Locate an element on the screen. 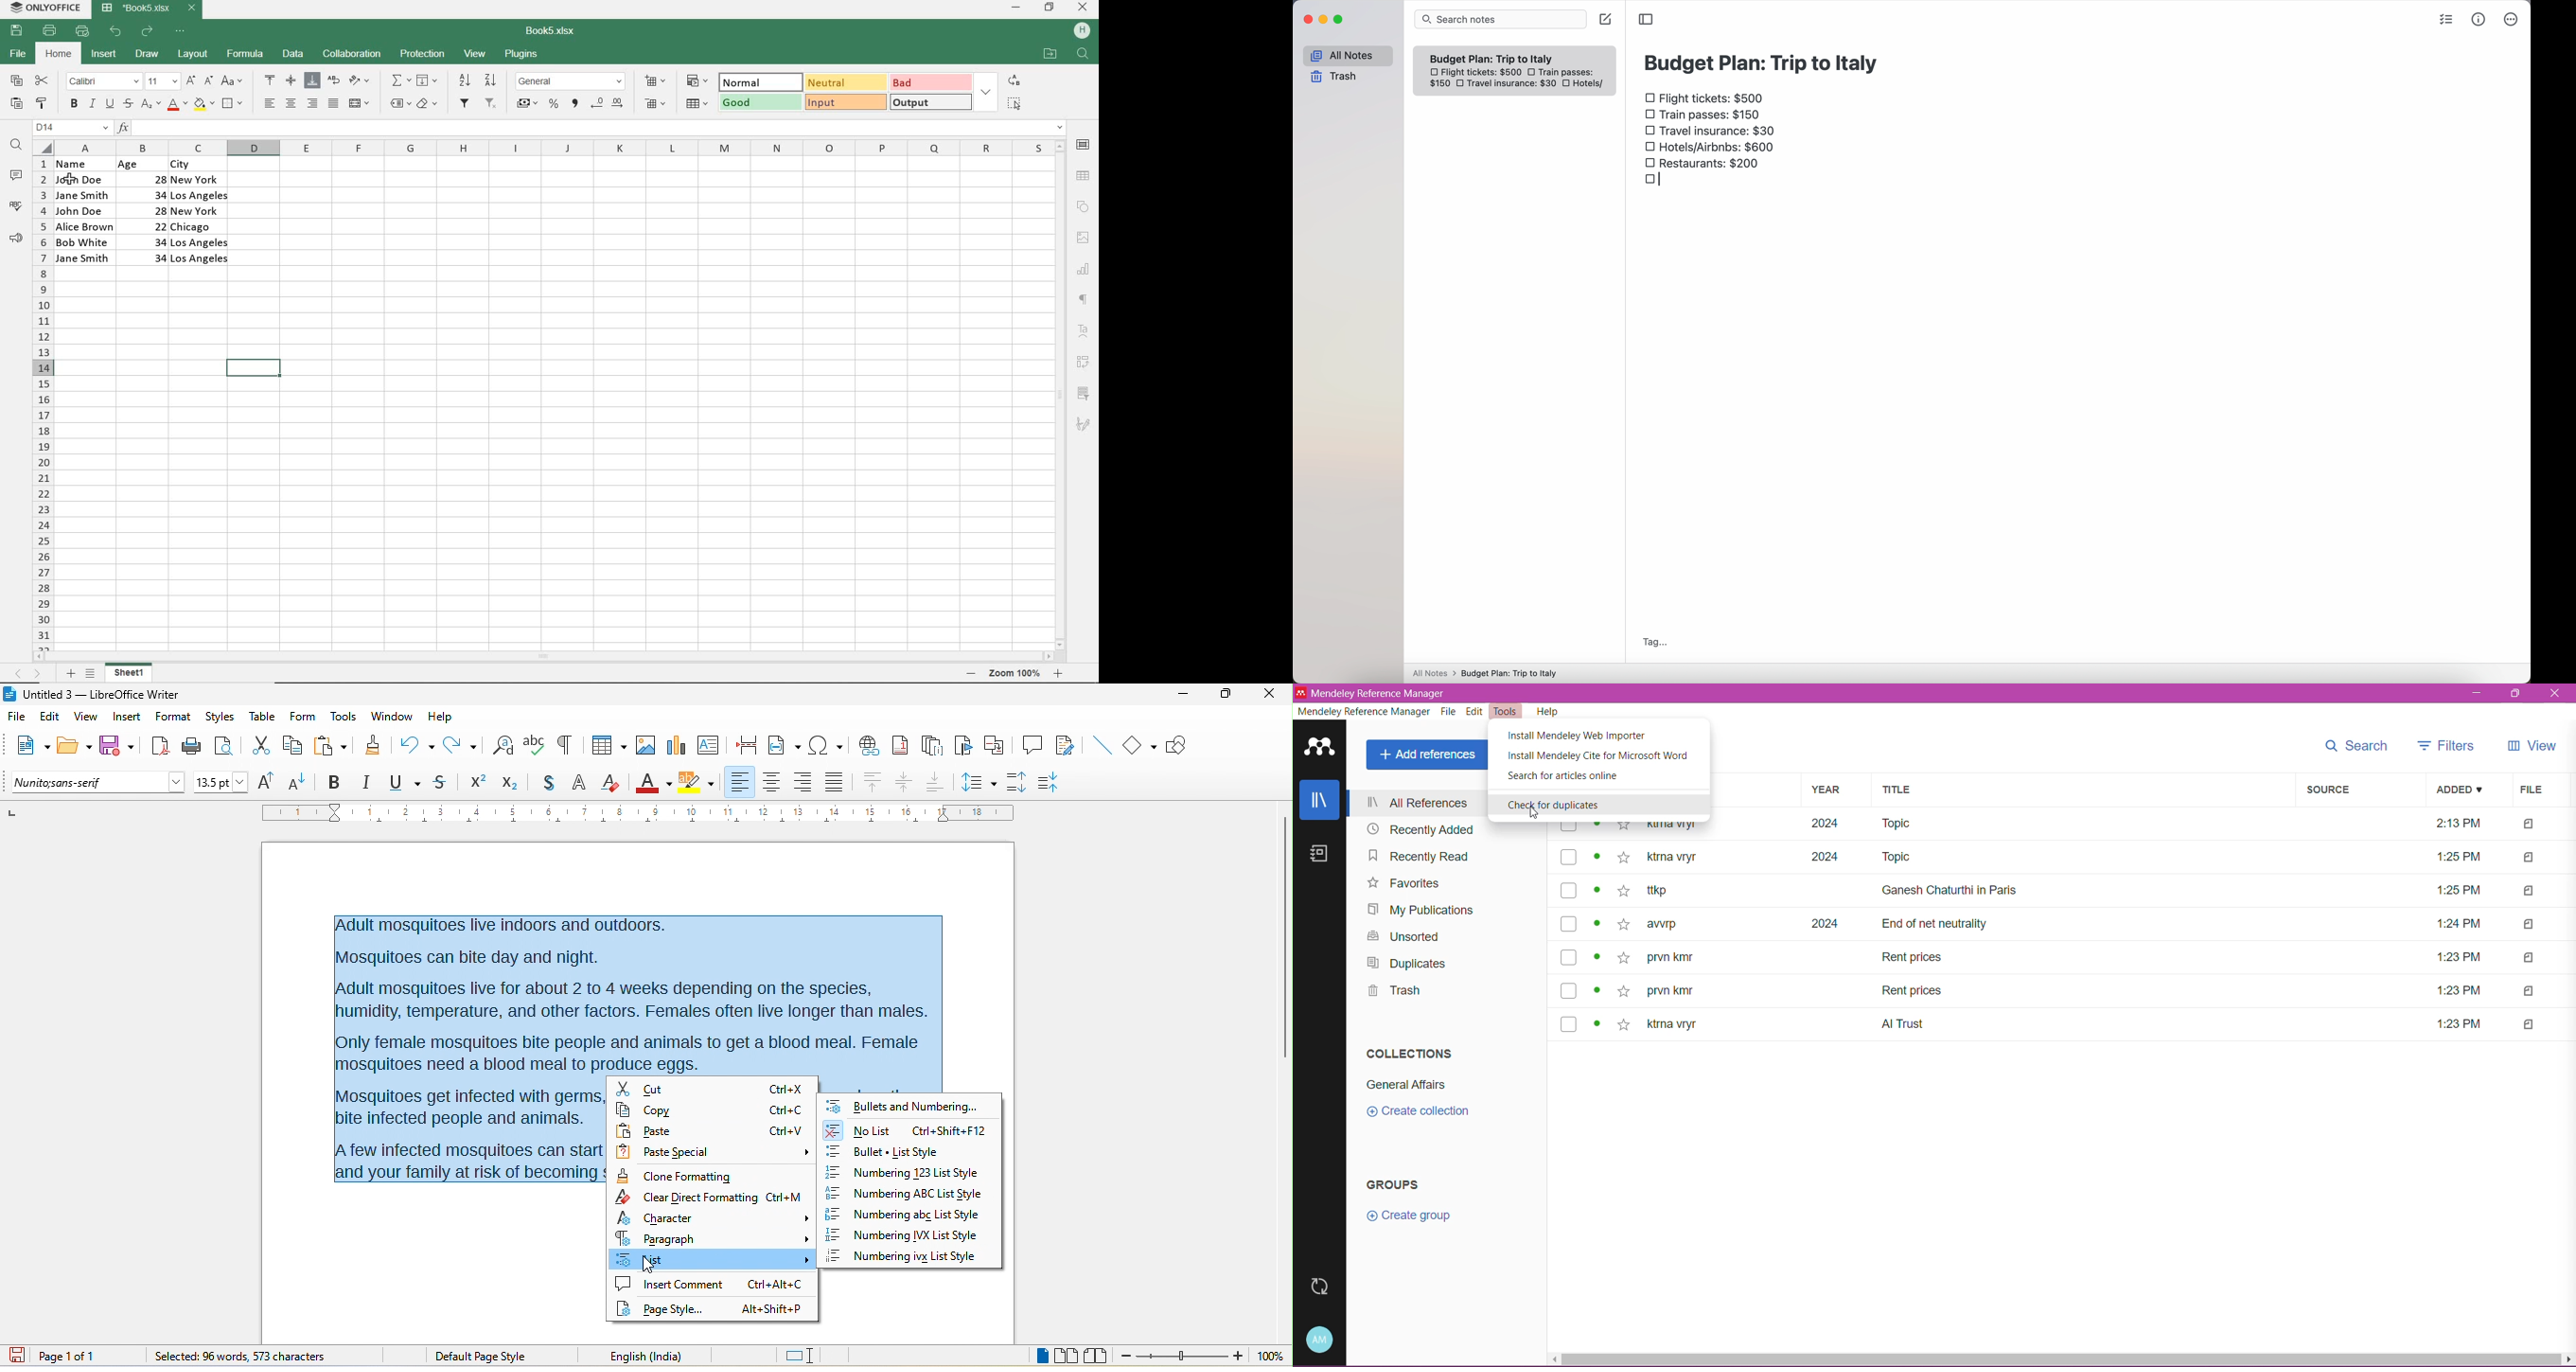 Image resolution: width=2576 pixels, height=1372 pixels. basic shape is located at coordinates (1142, 746).